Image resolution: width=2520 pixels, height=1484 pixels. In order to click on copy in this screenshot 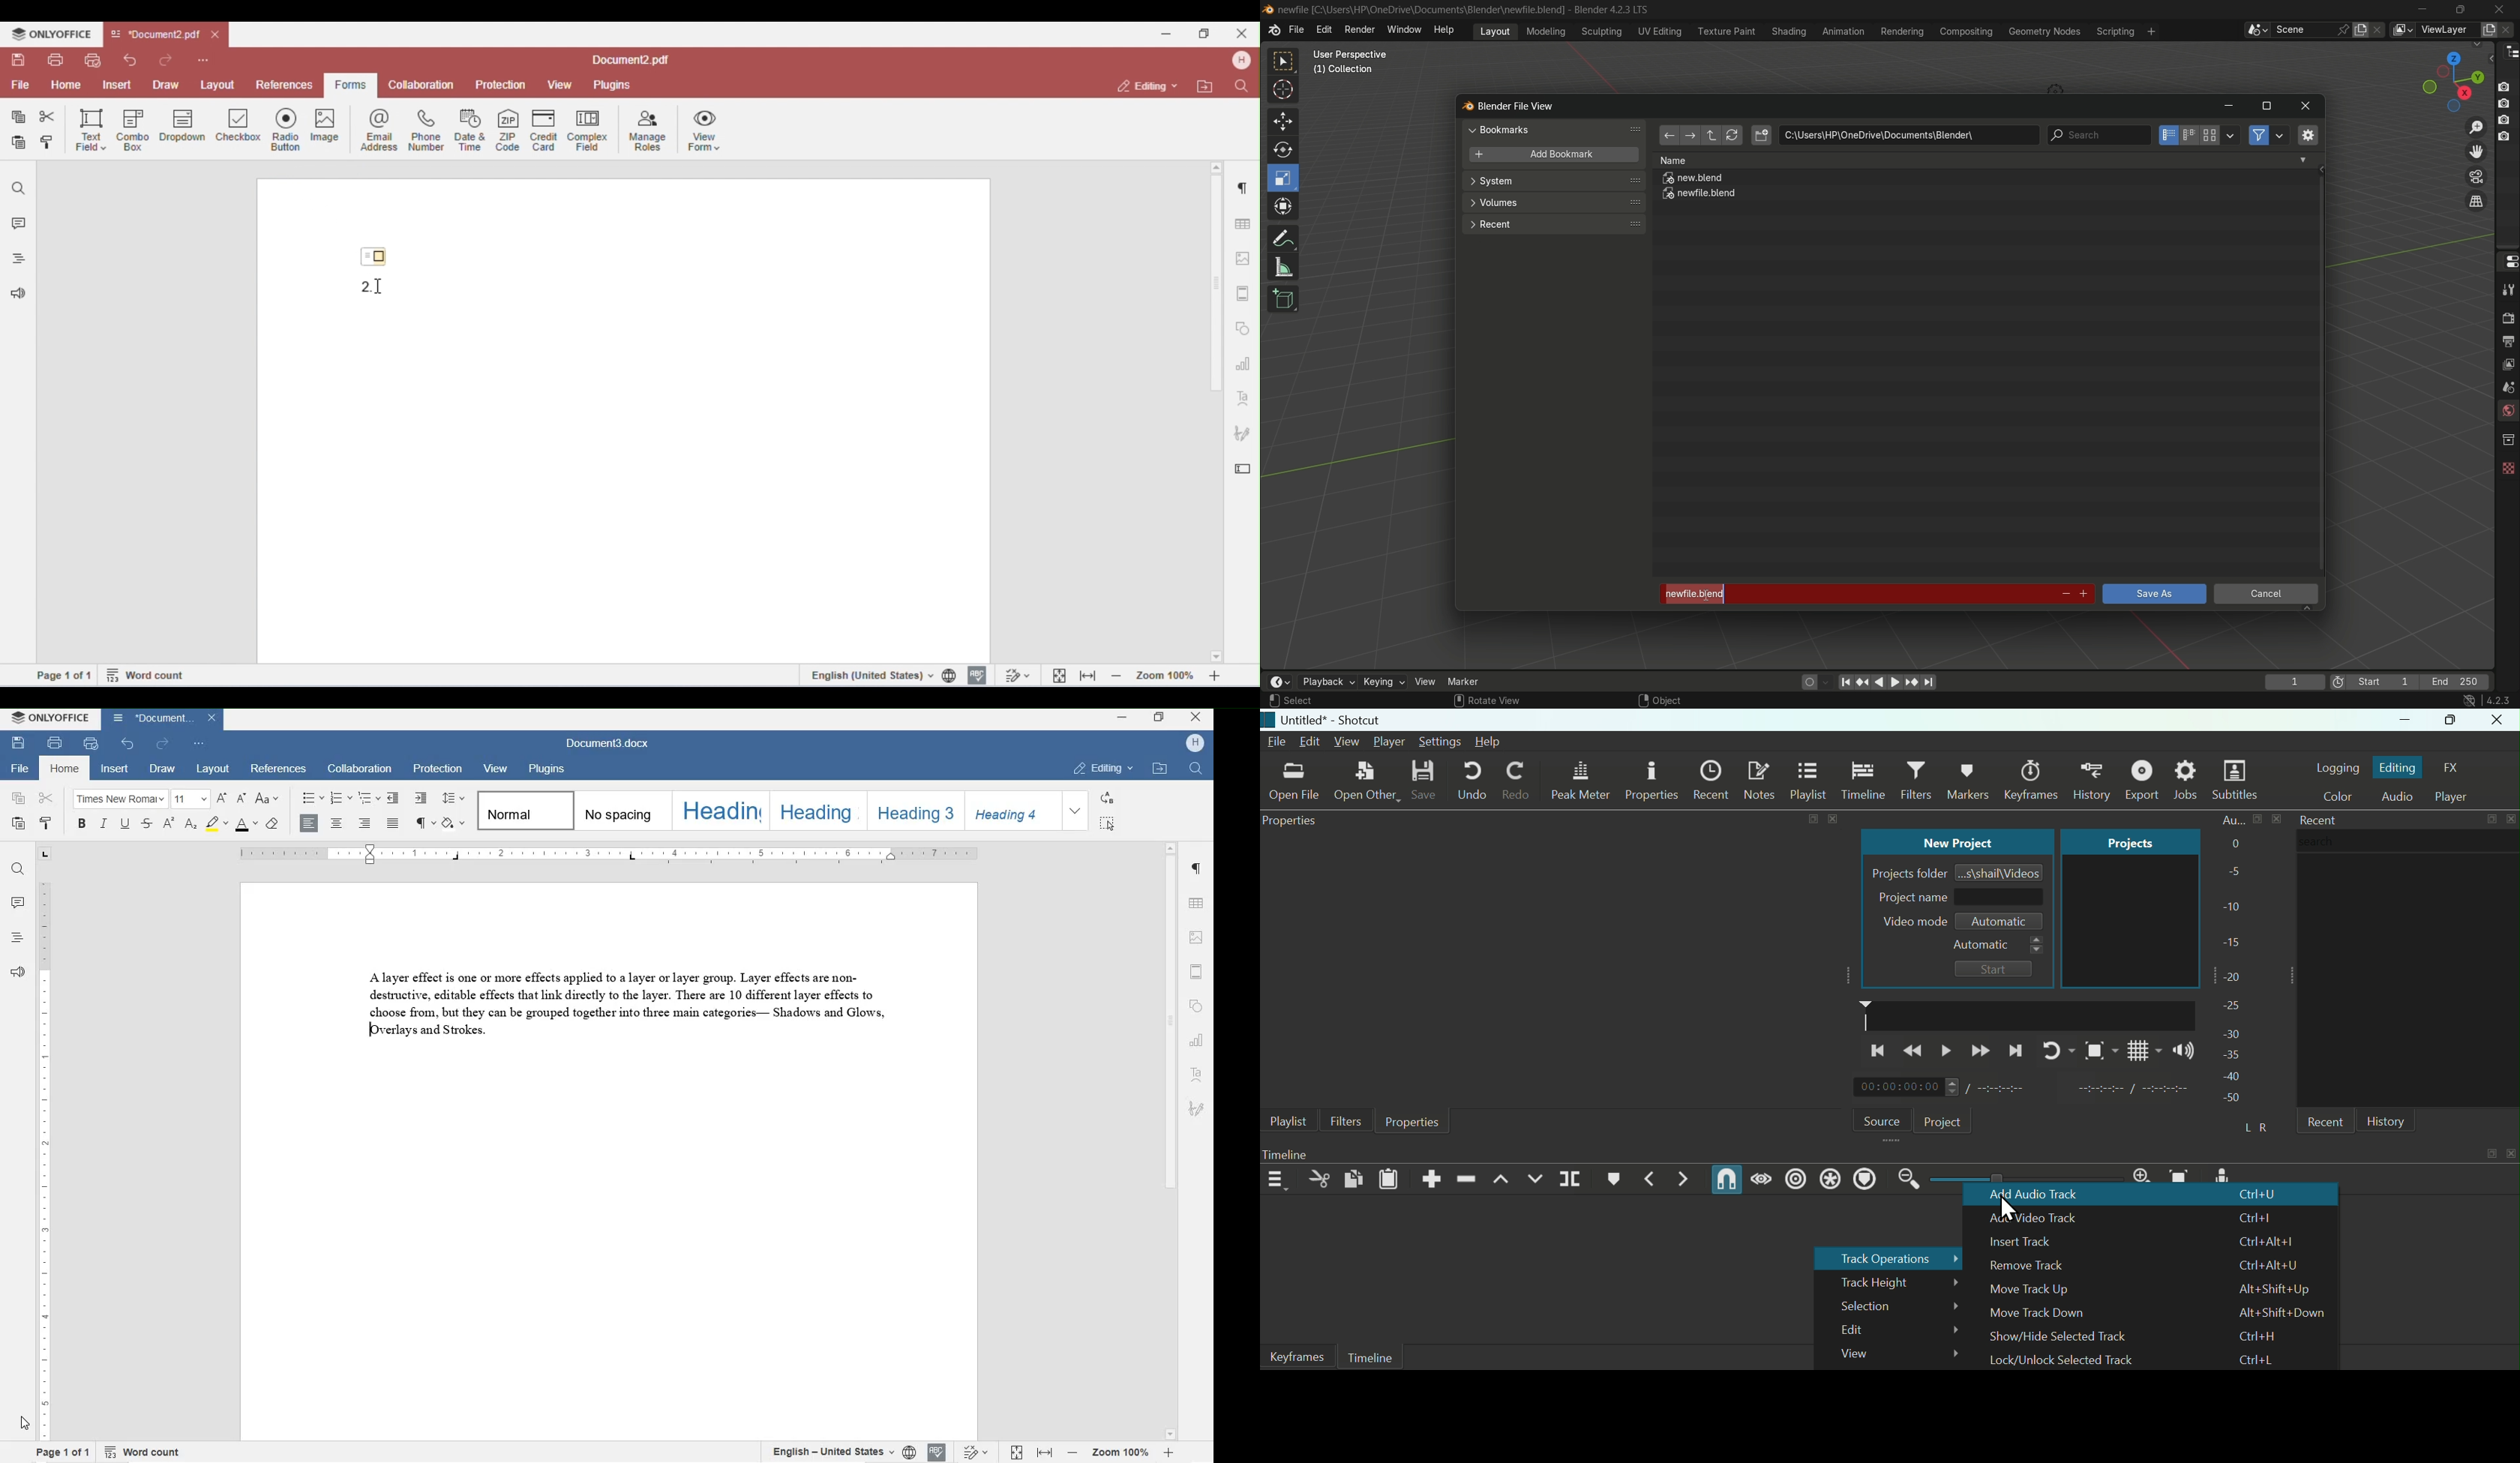, I will do `click(20, 799)`.